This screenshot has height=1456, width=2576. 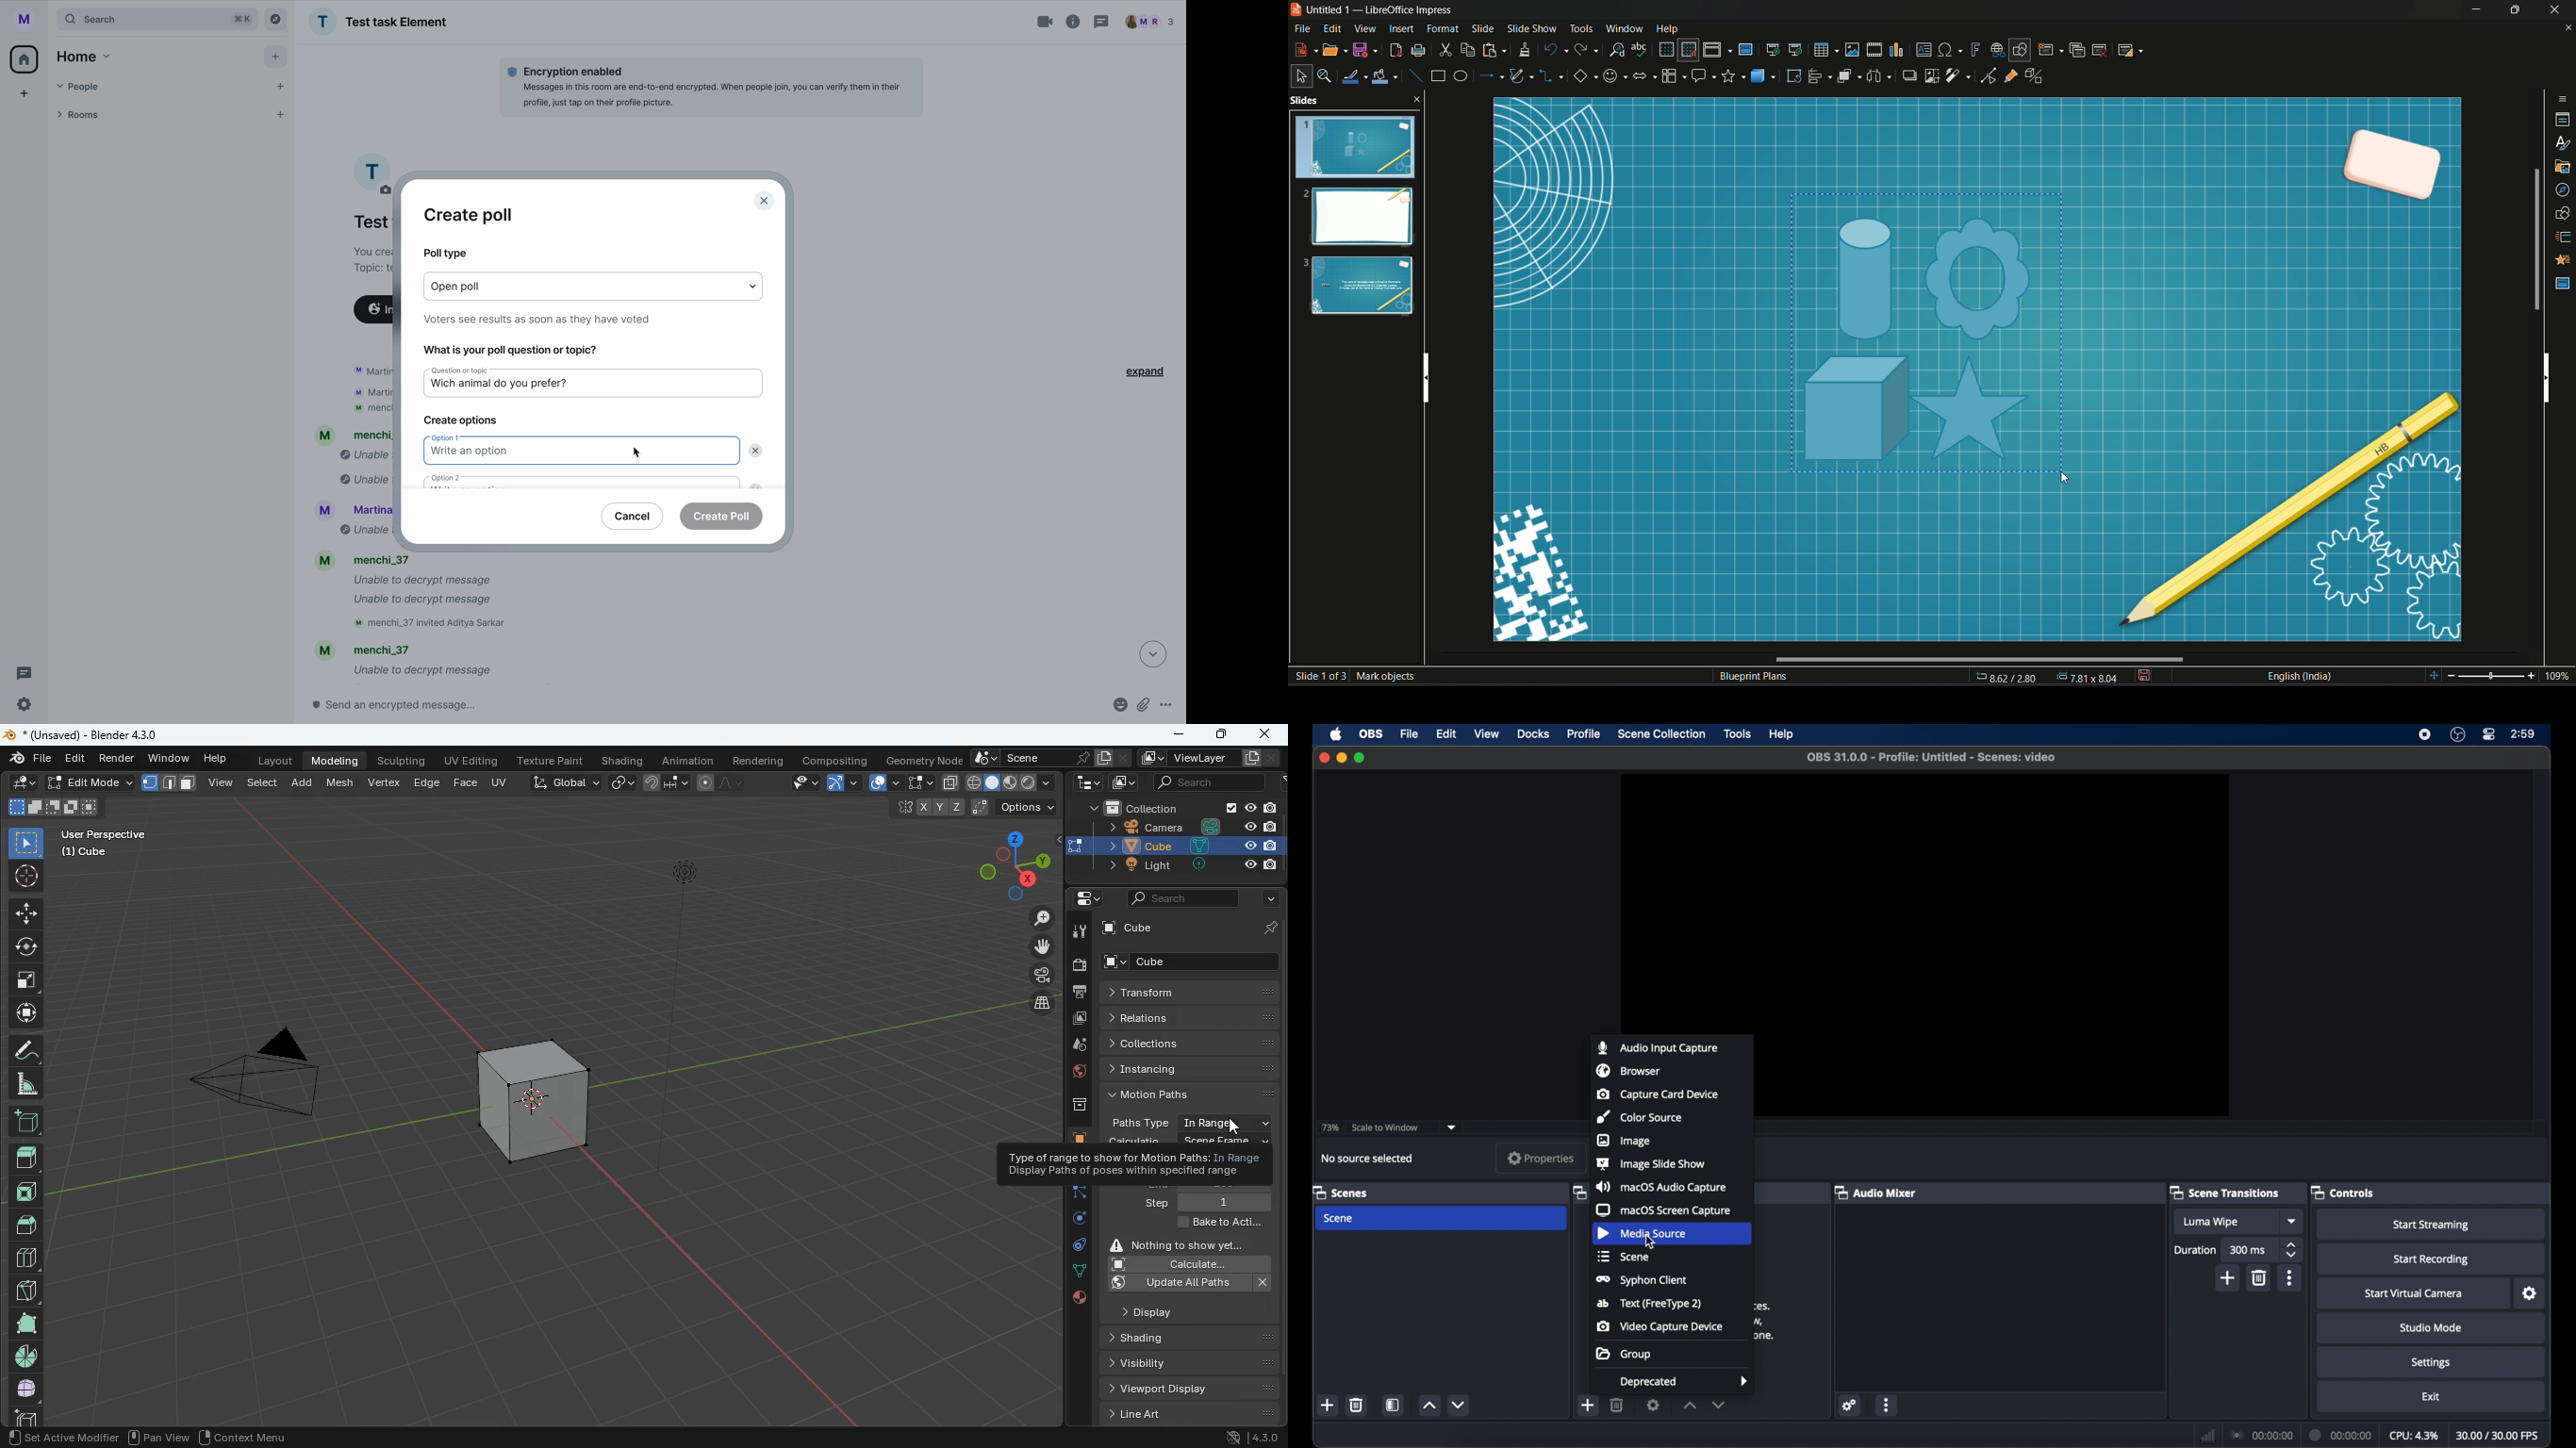 I want to click on front, so click(x=29, y=1188).